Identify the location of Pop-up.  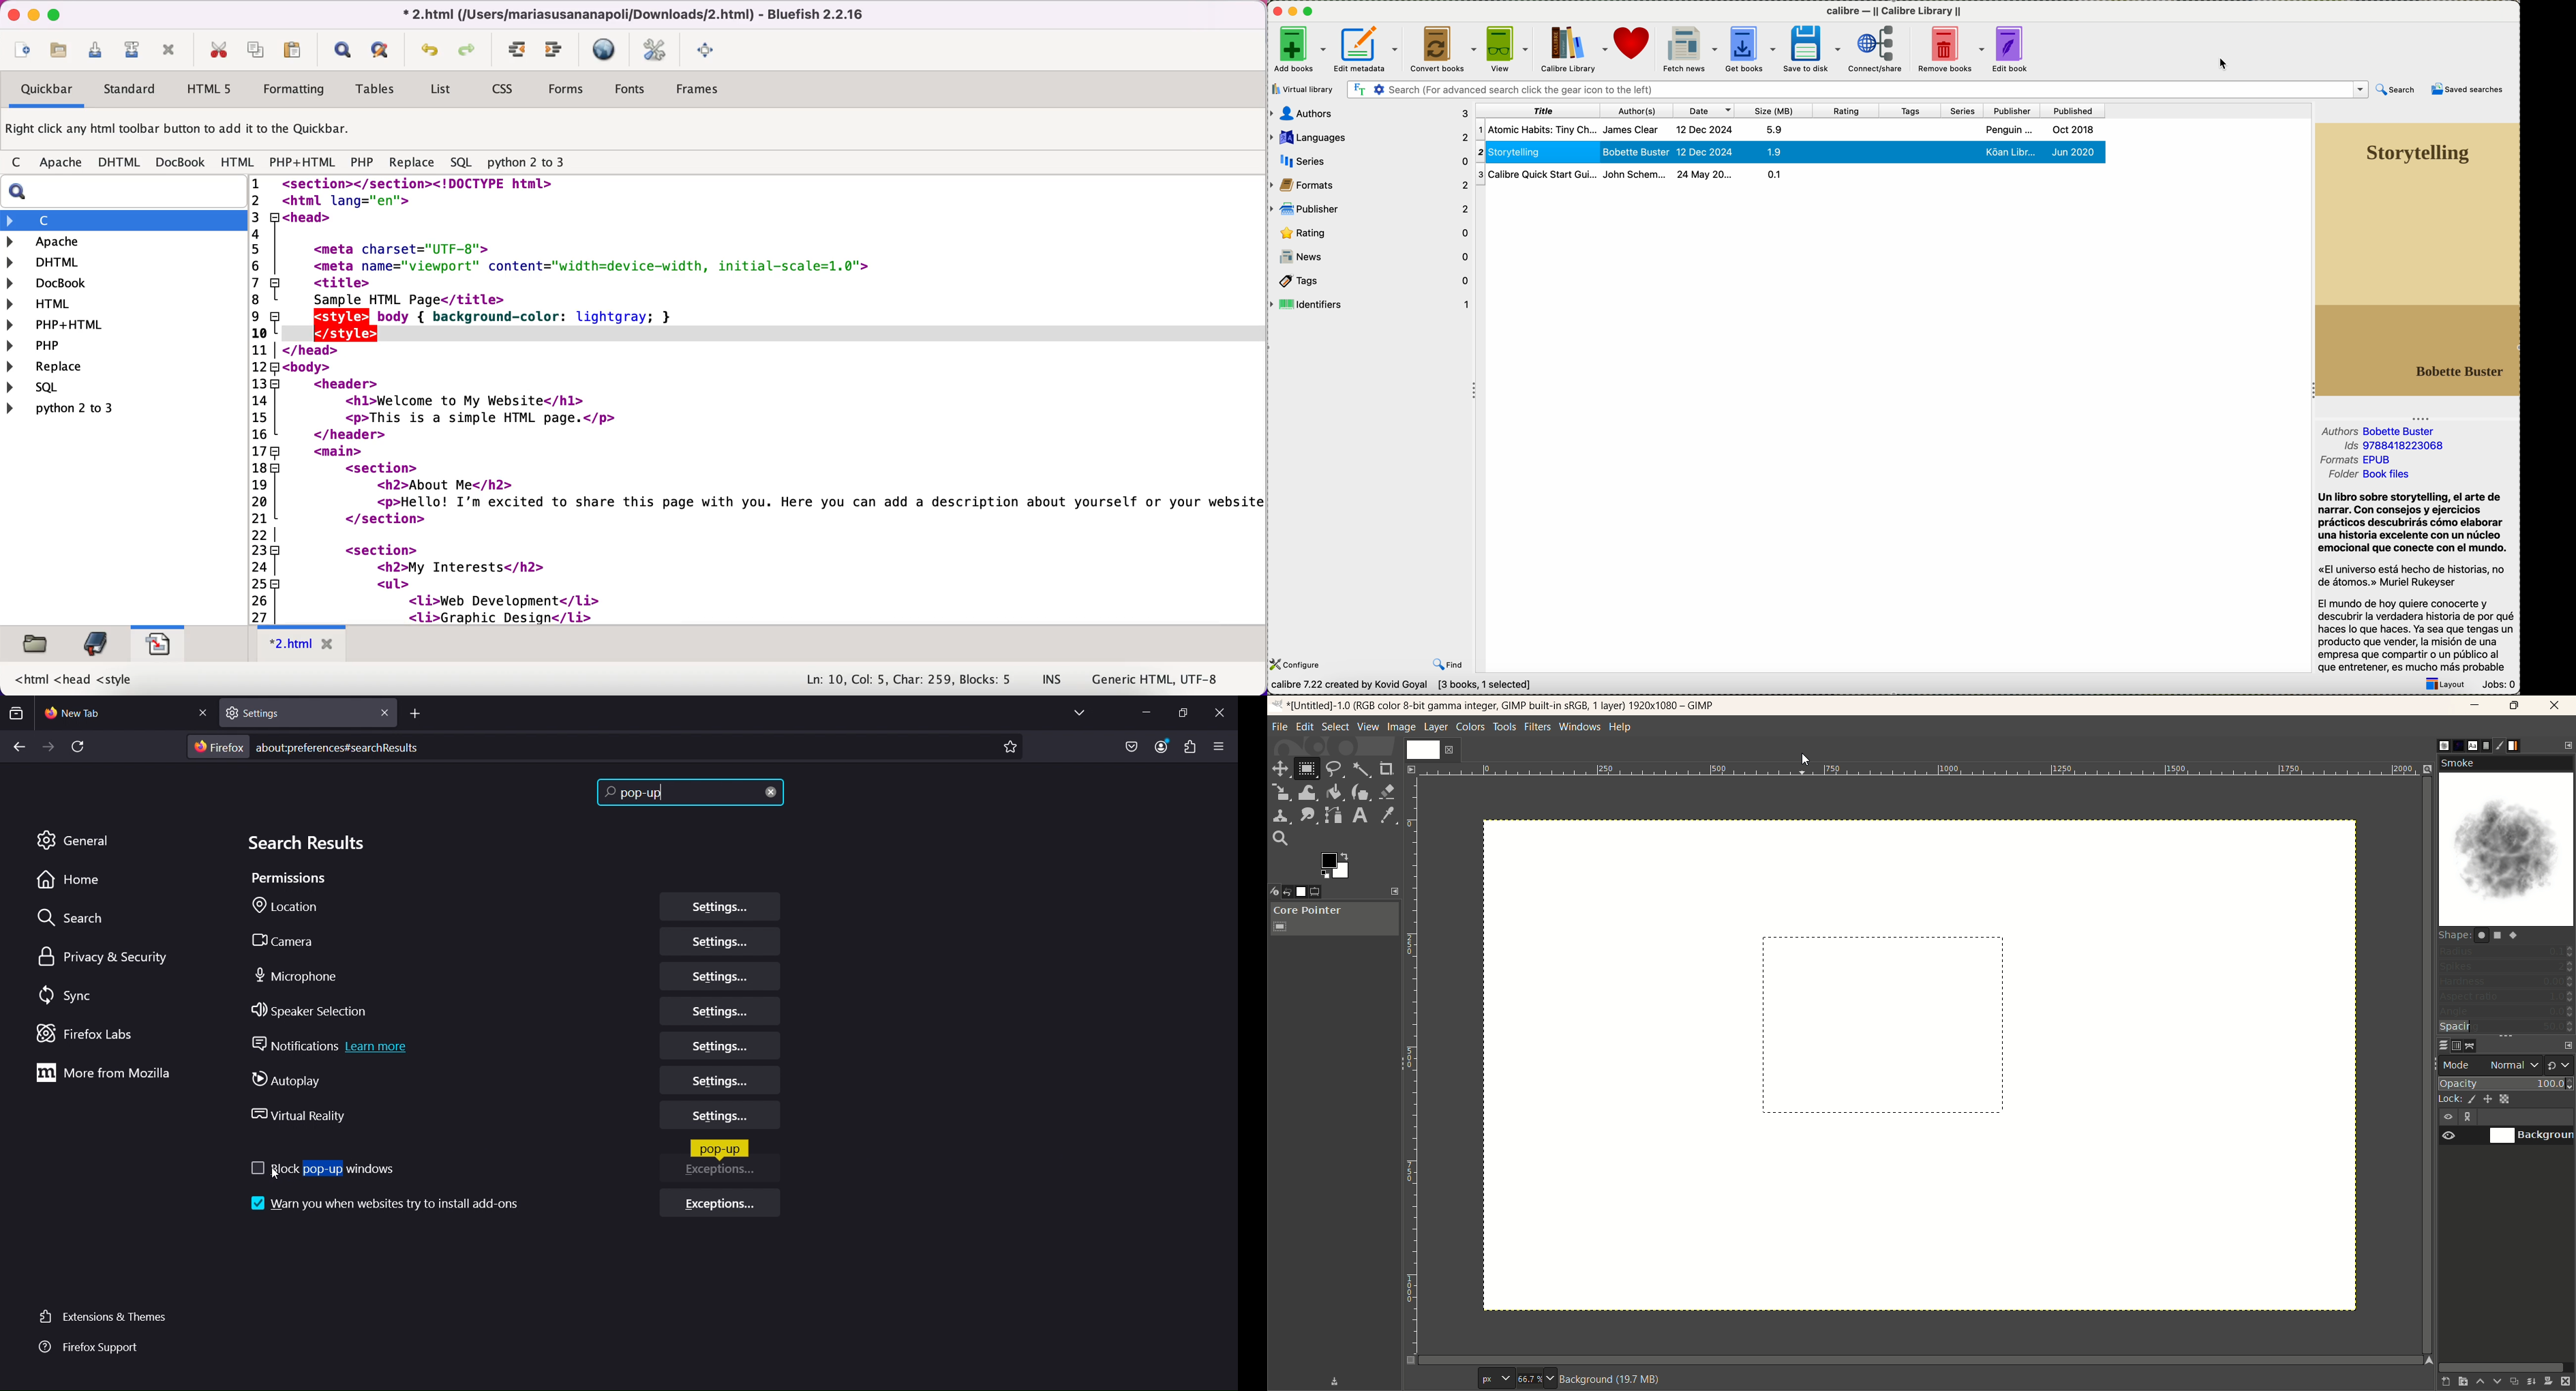
(720, 1148).